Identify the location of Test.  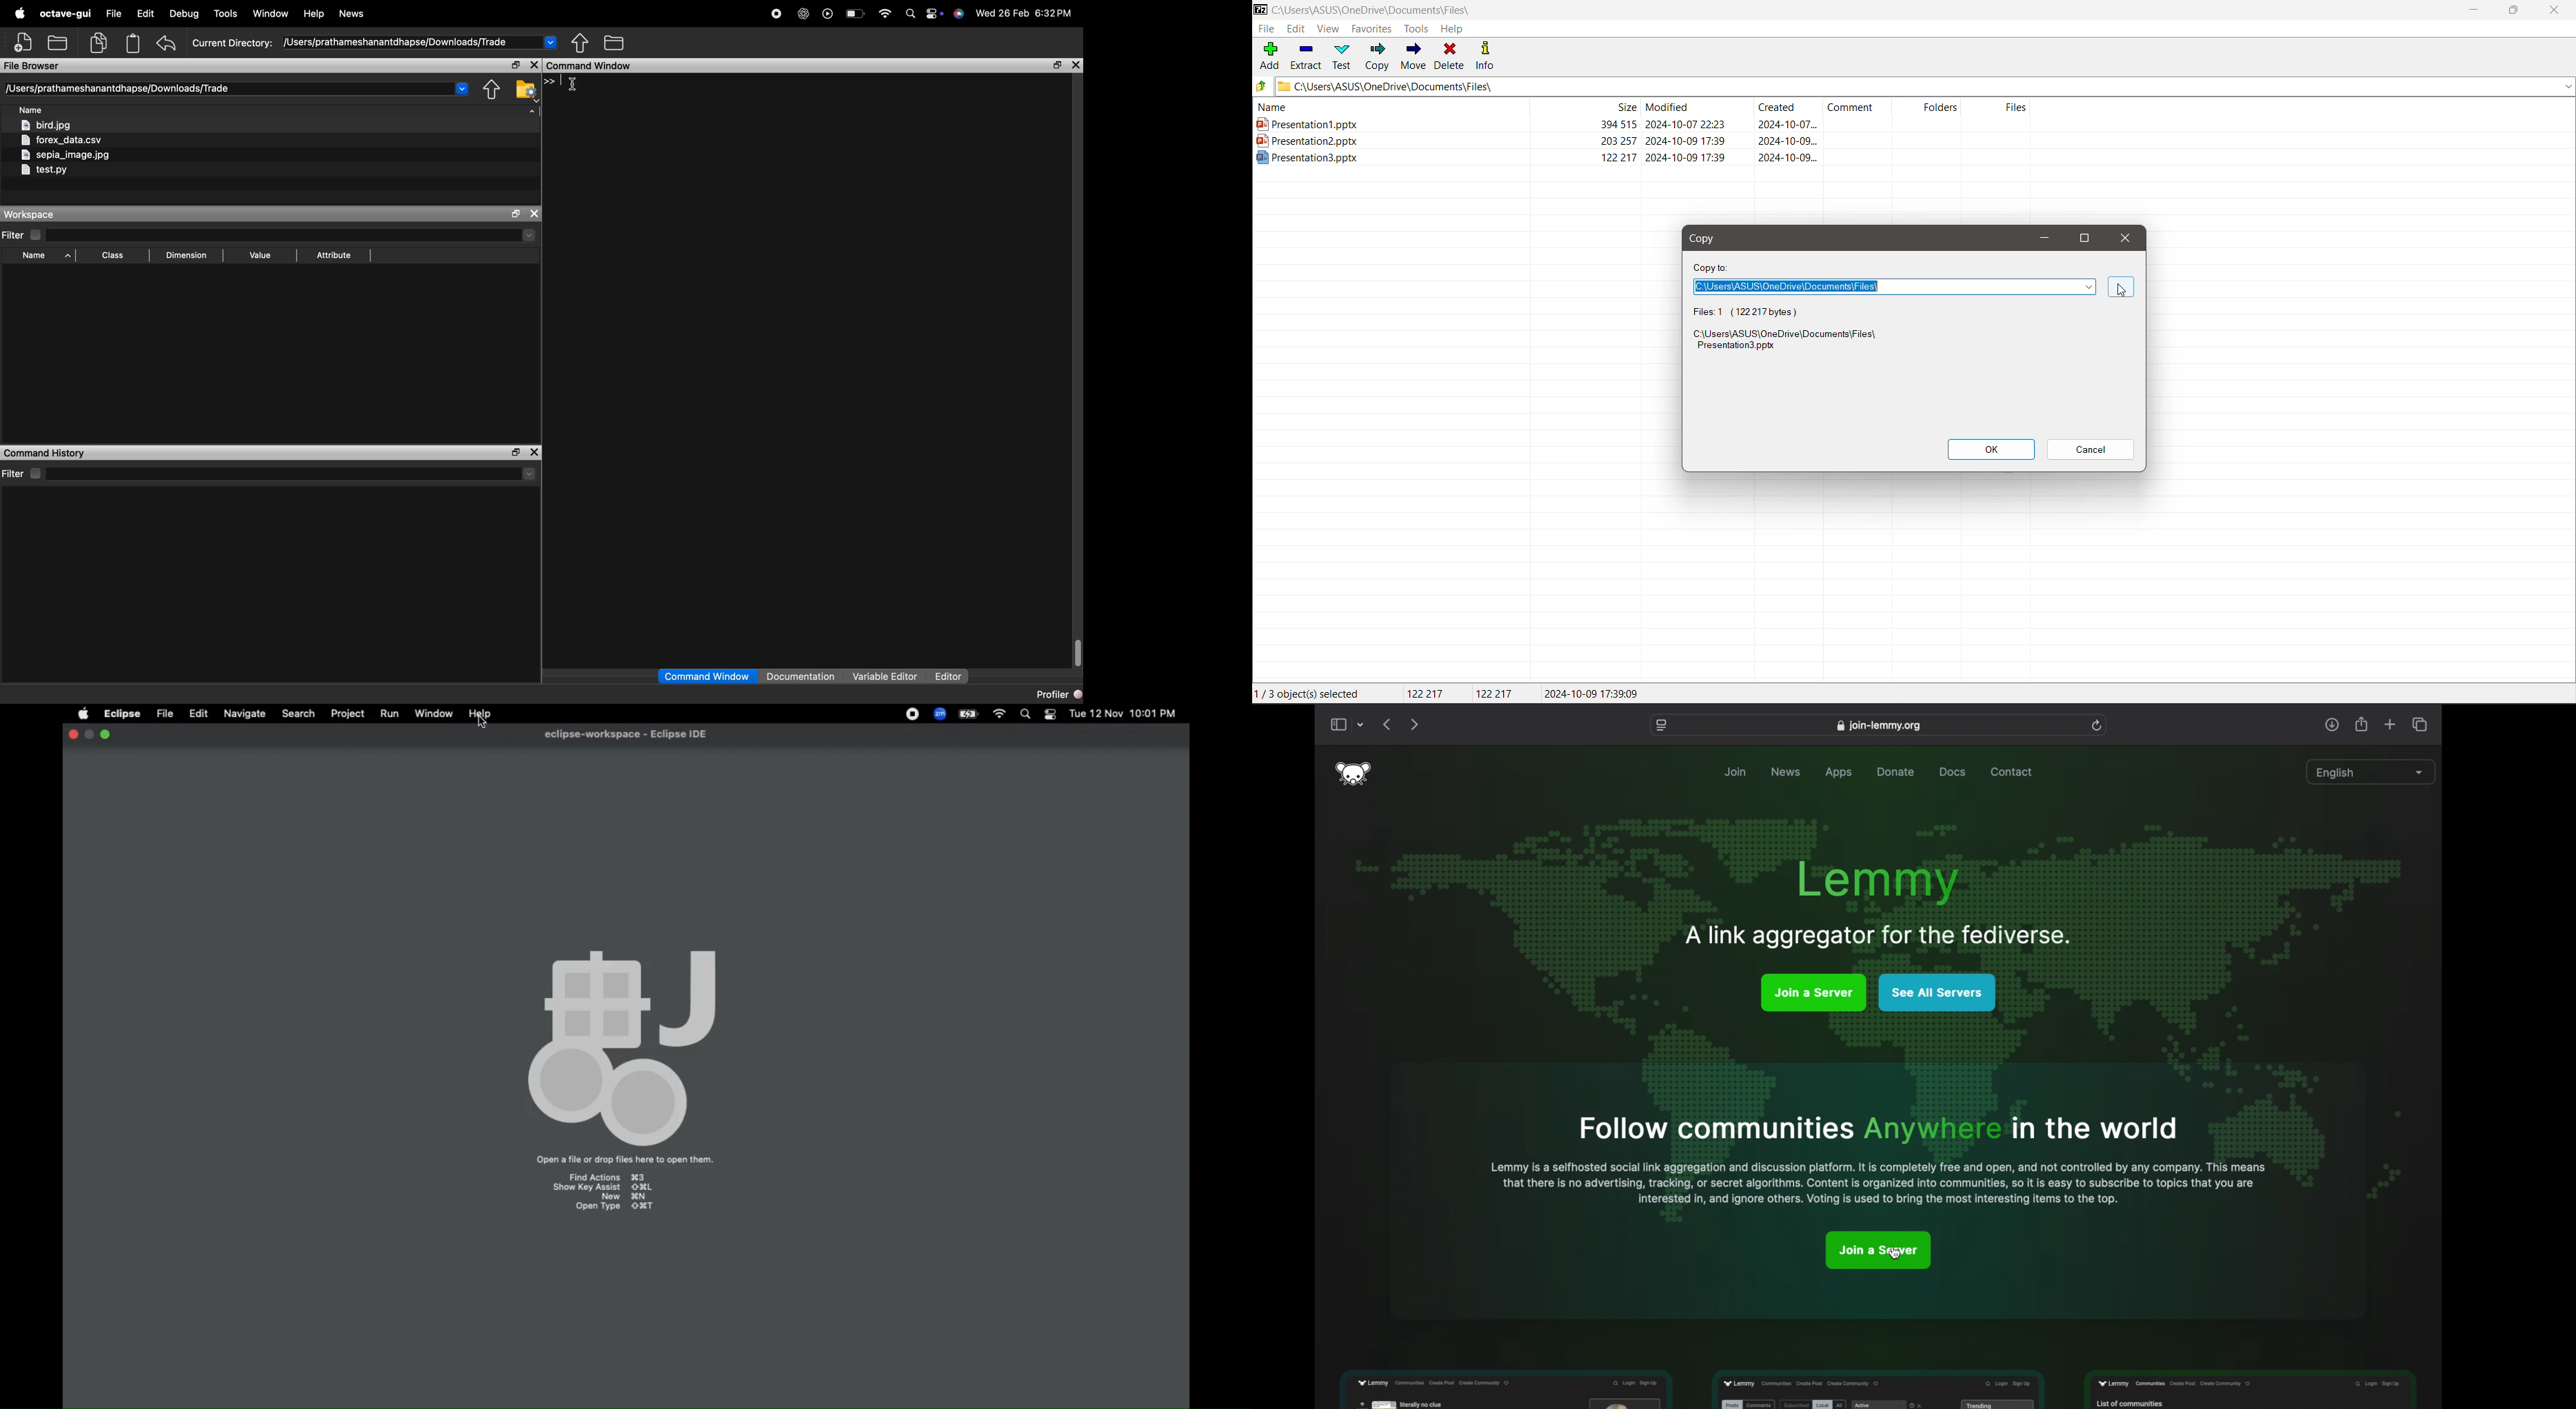
(1343, 57).